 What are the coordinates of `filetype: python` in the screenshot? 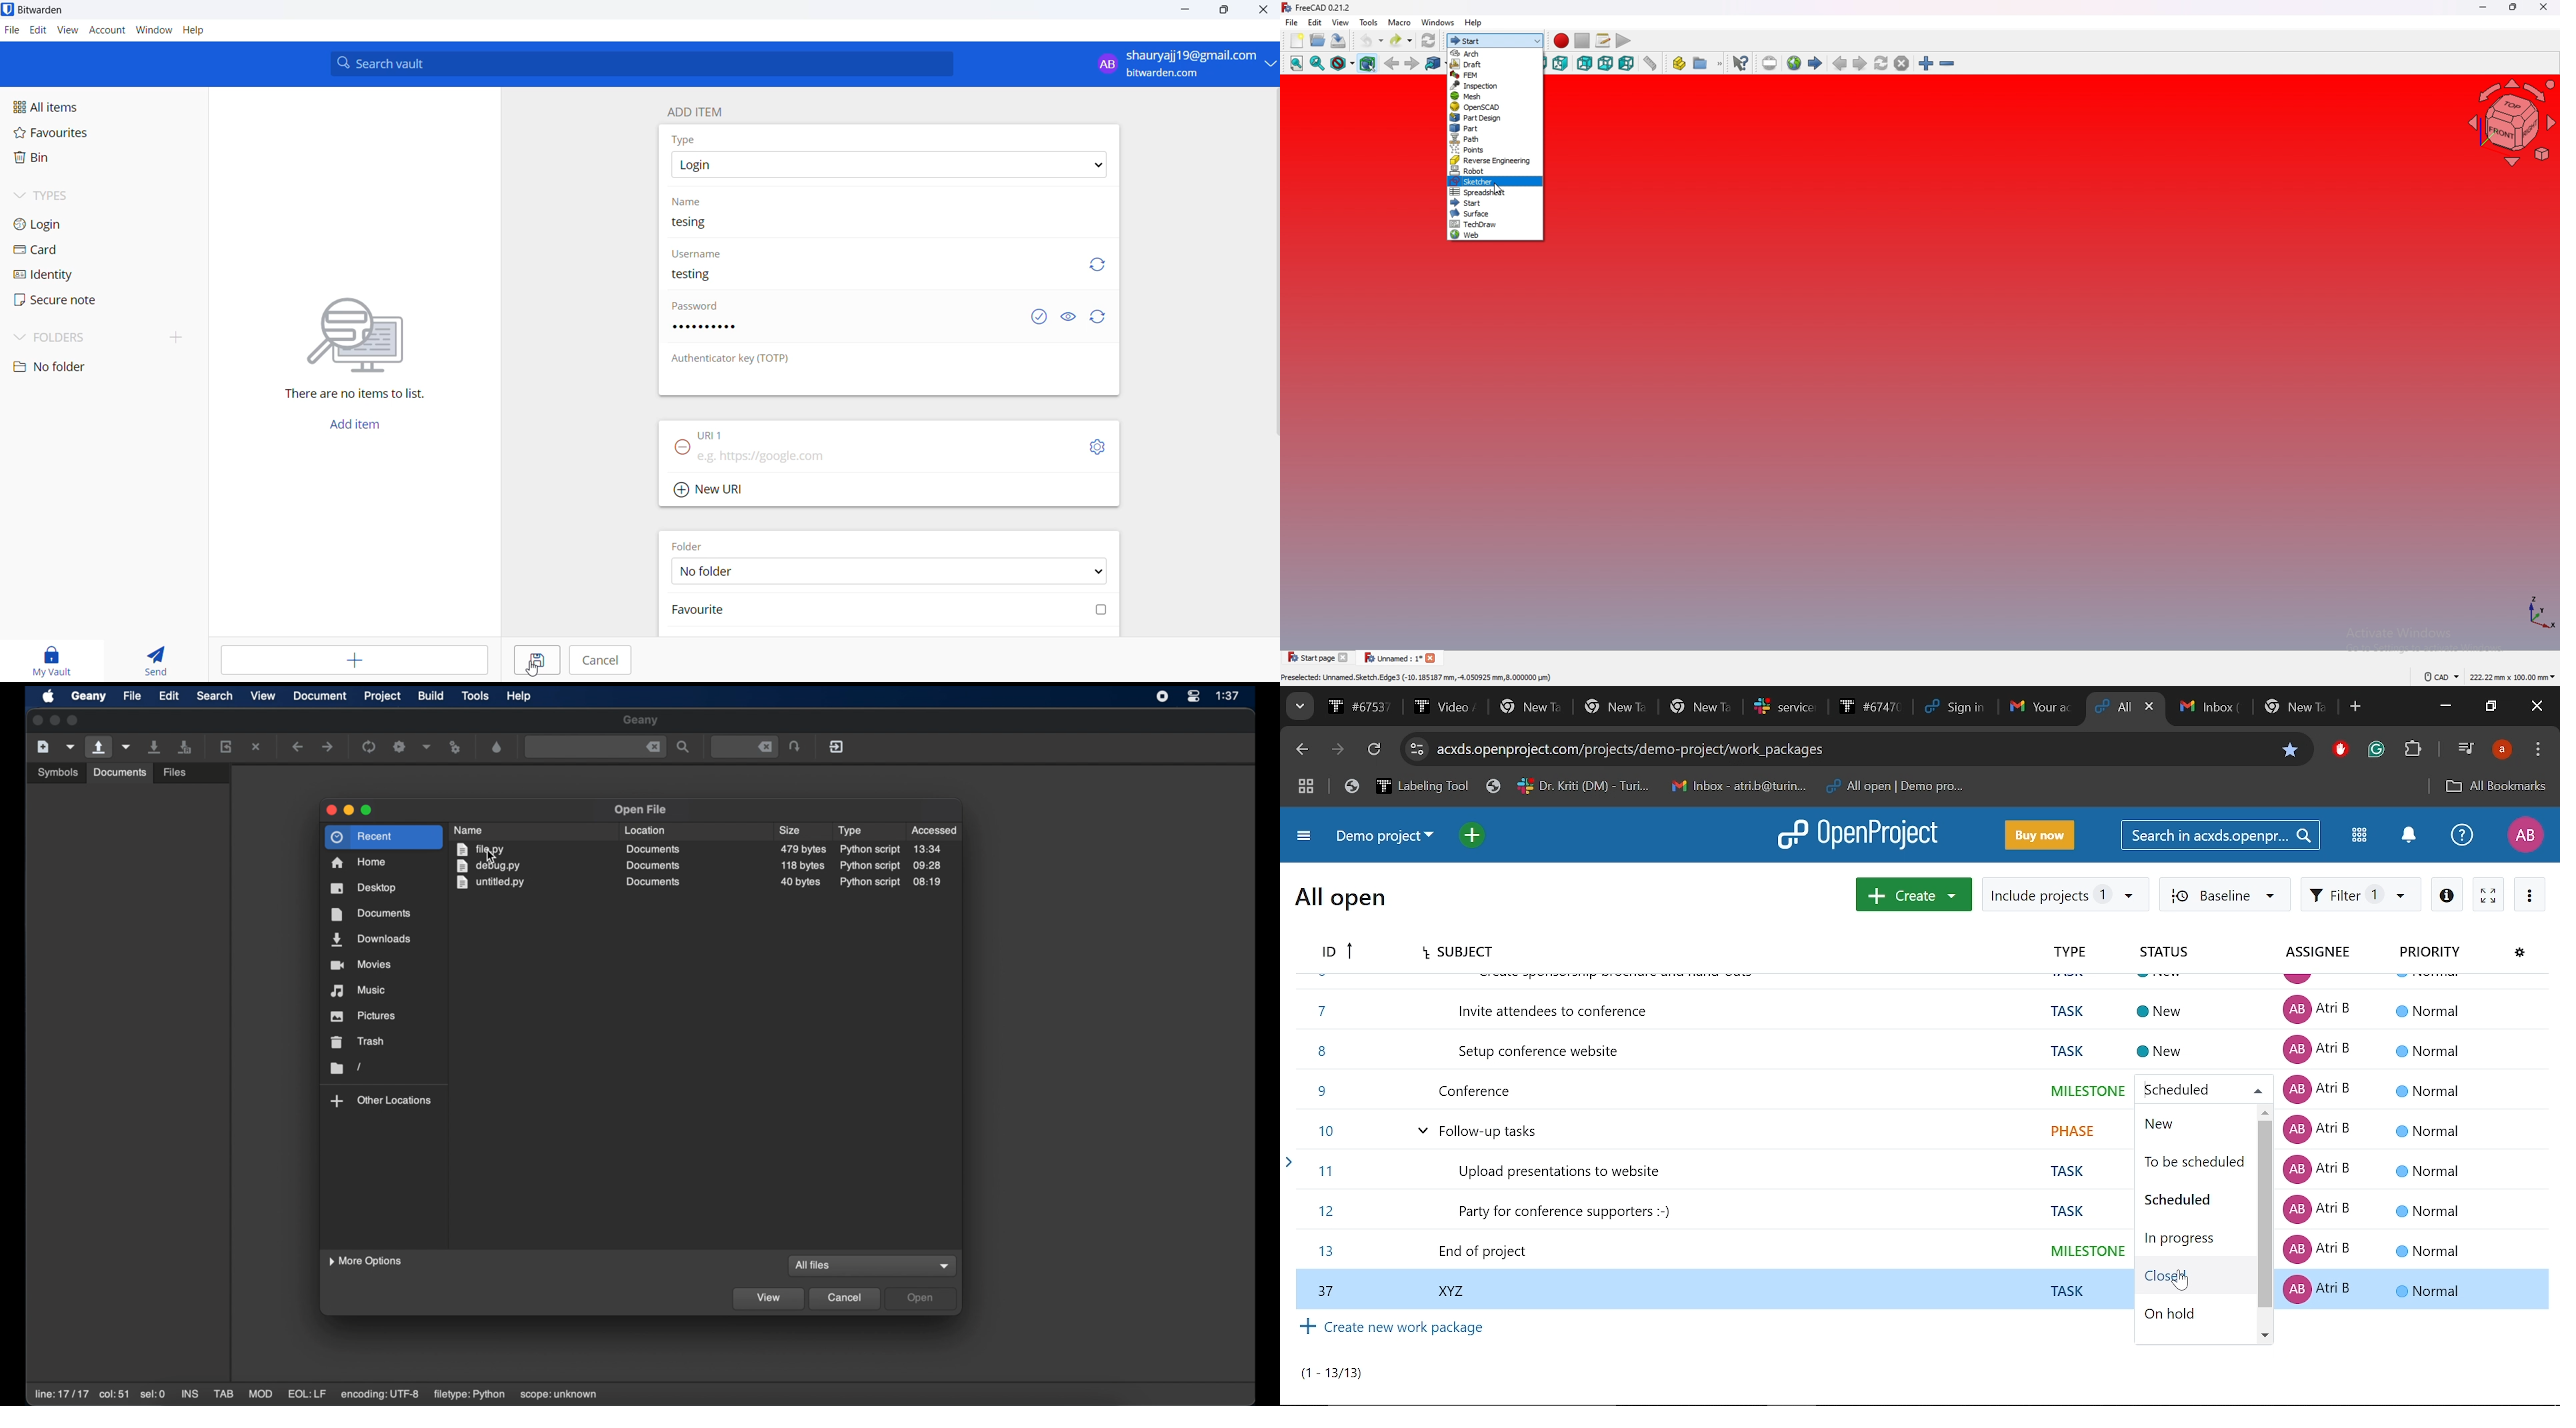 It's located at (468, 1395).